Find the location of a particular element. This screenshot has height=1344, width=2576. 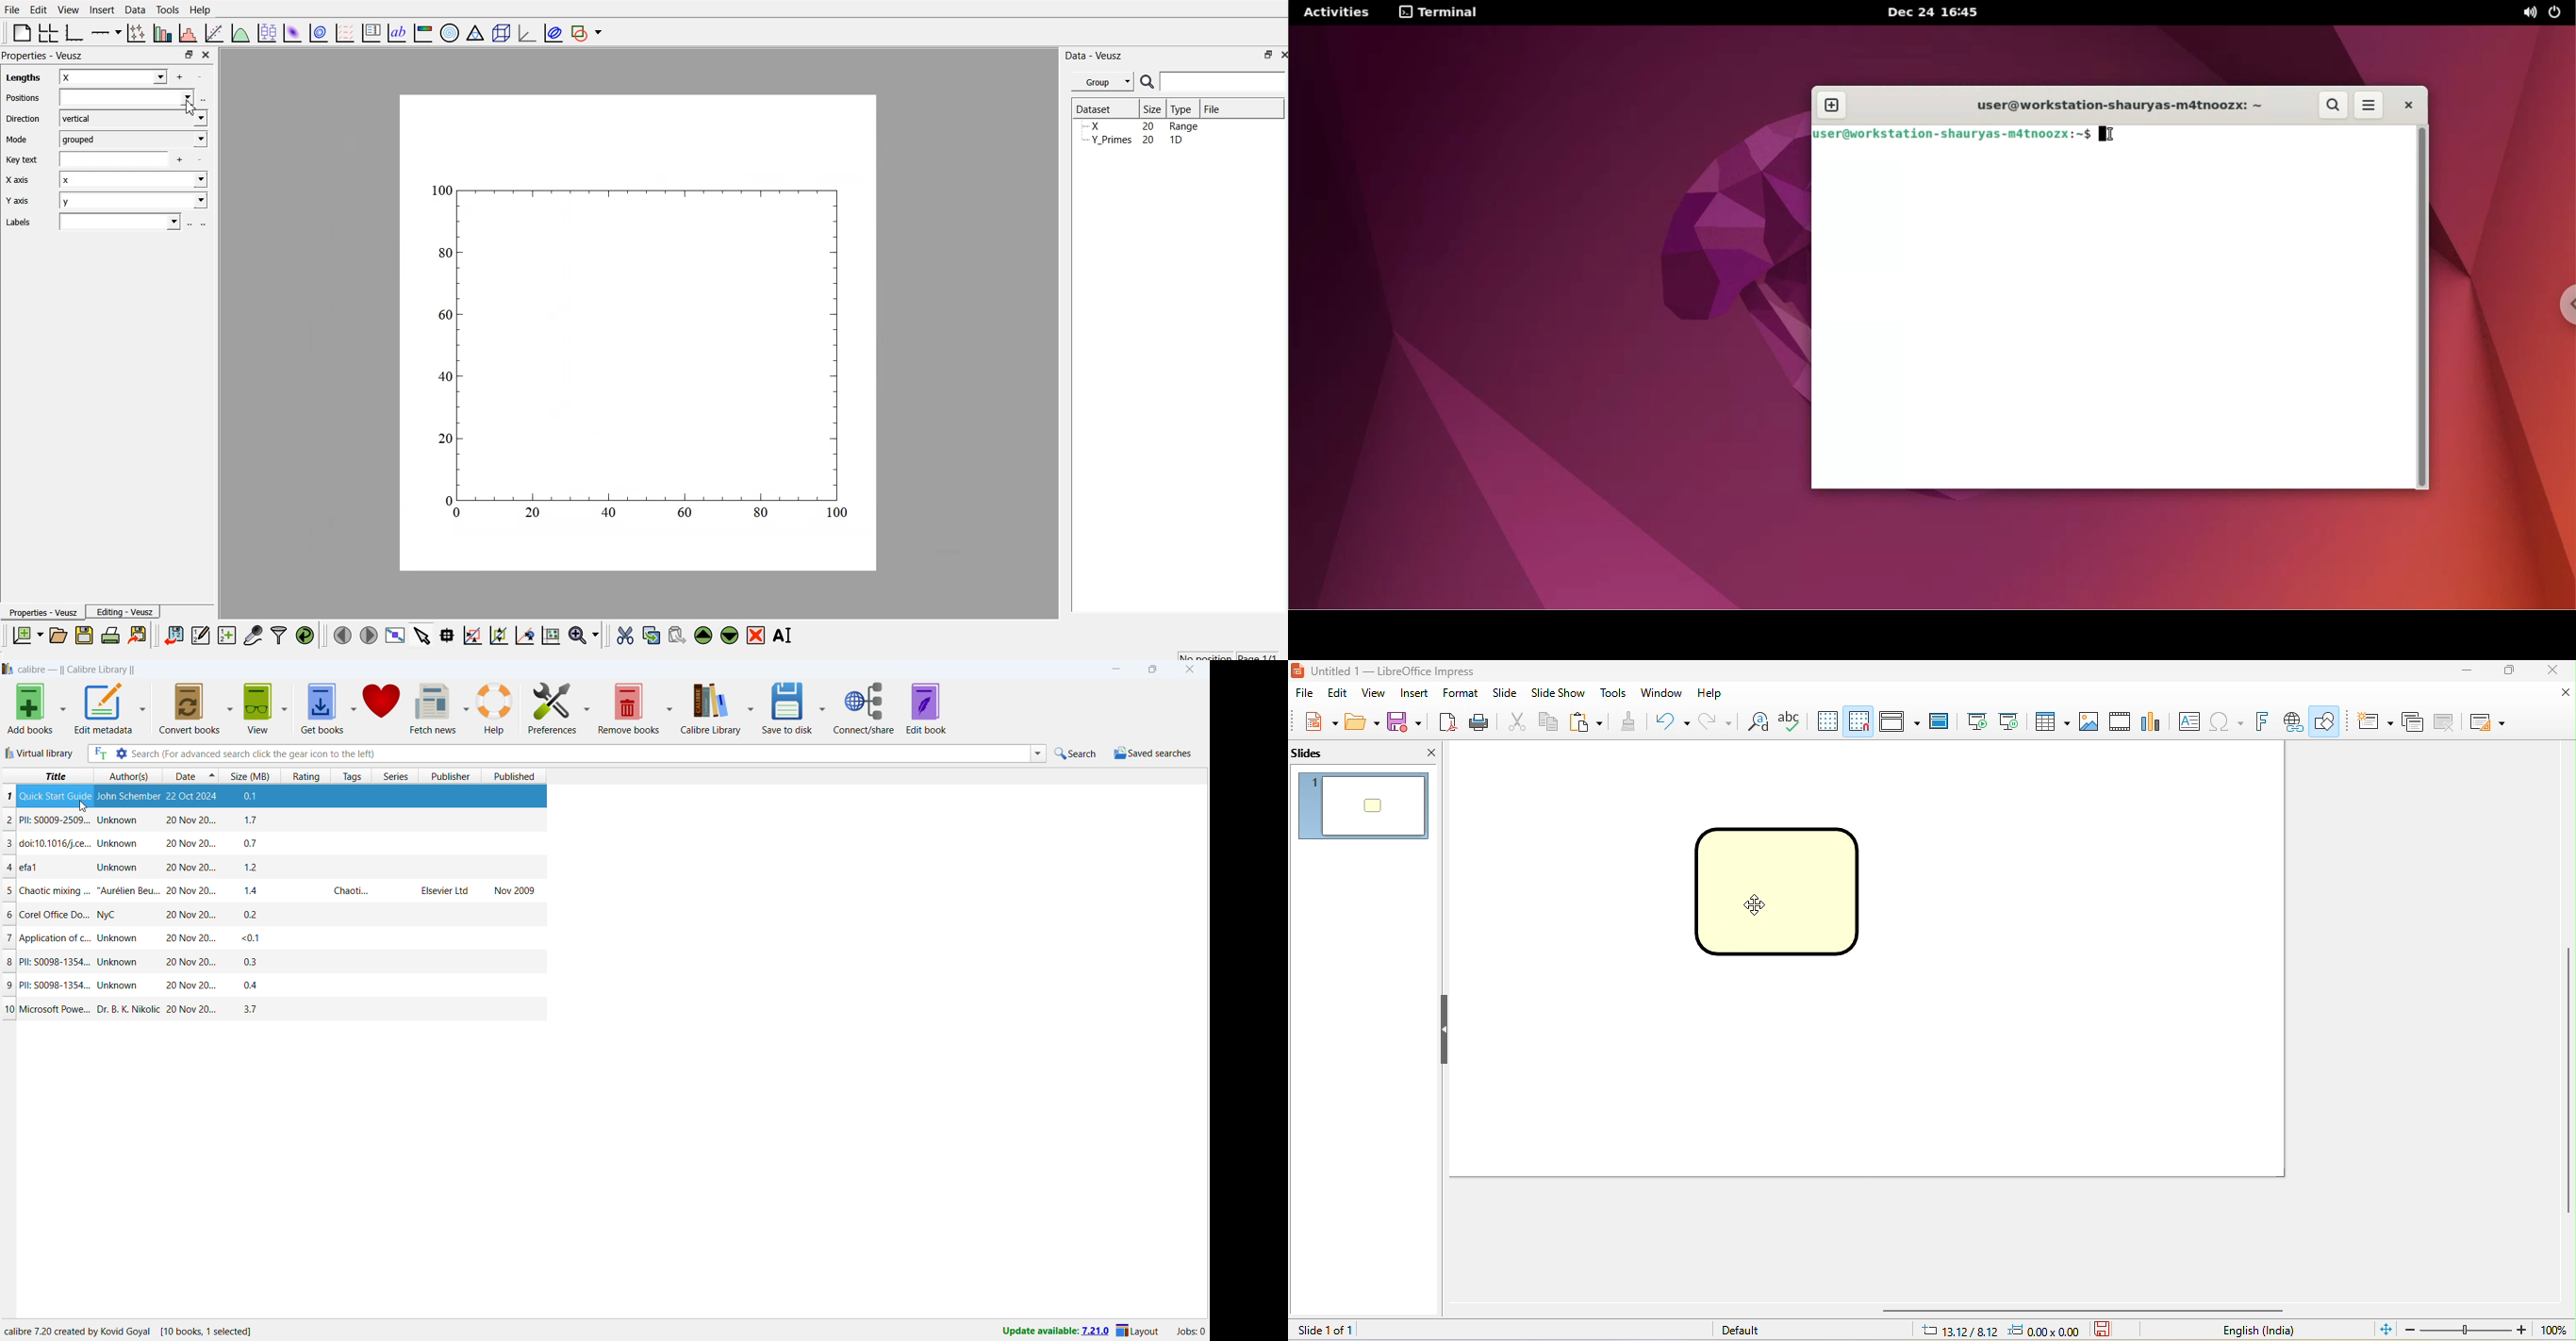

book selected is located at coordinates (272, 796).